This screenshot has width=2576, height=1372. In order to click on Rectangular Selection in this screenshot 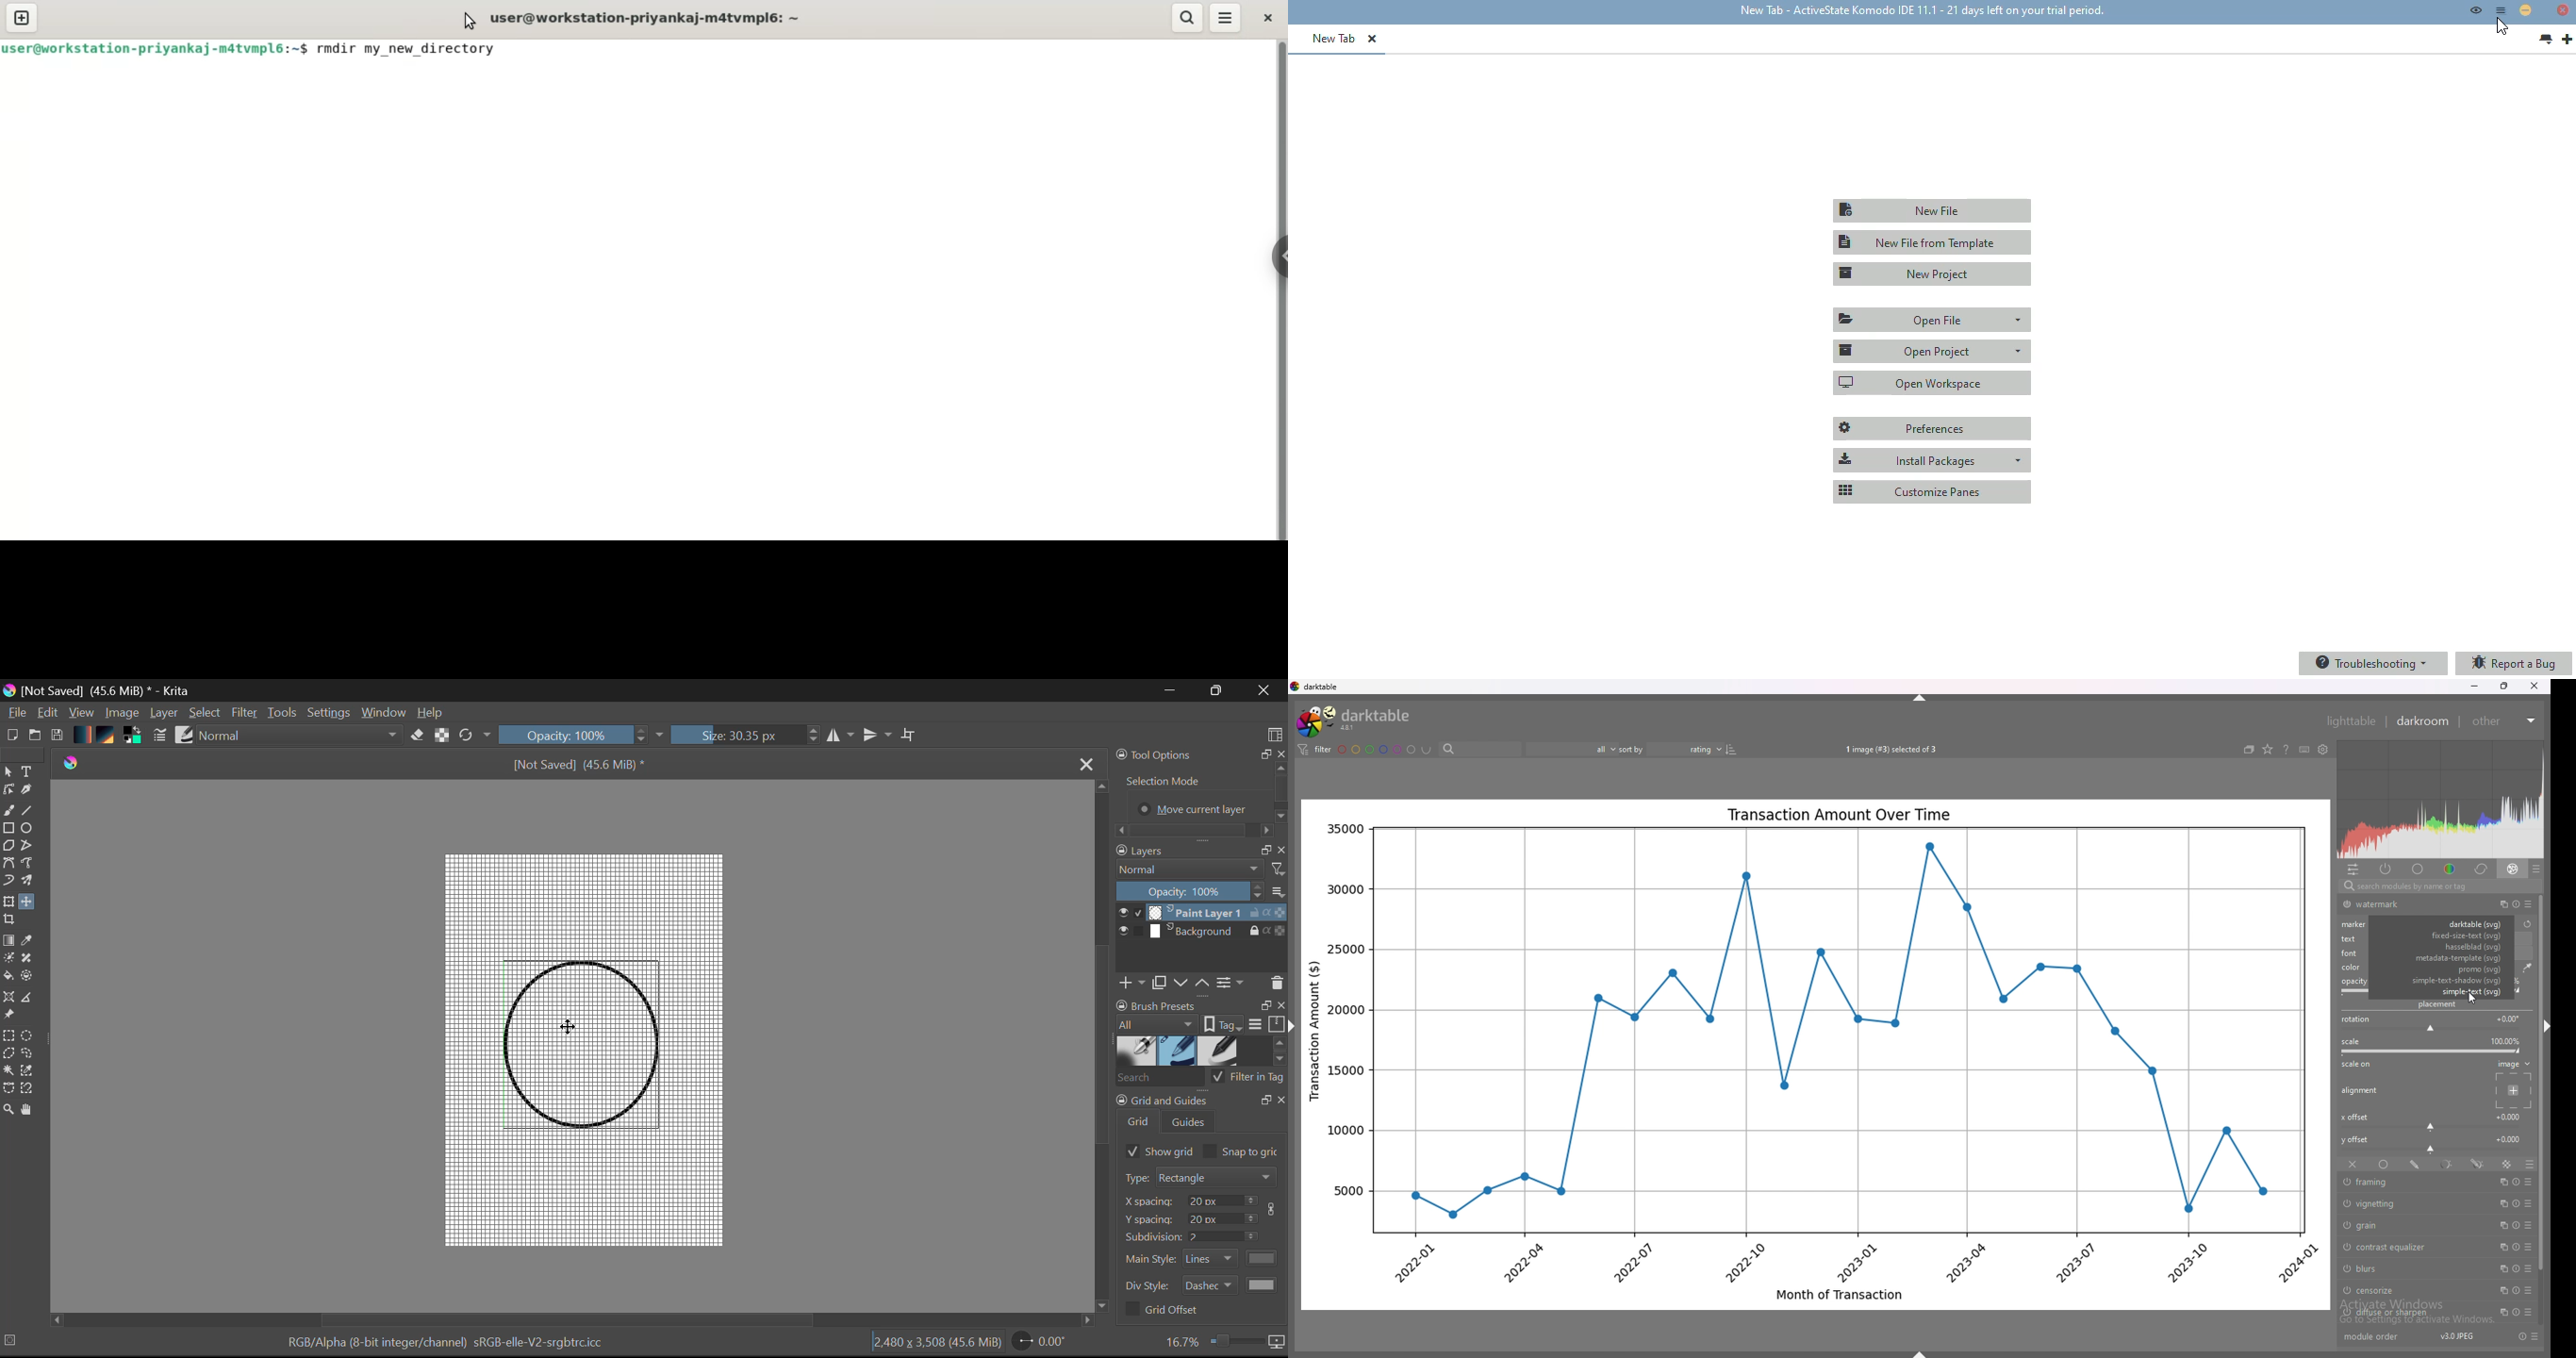, I will do `click(9, 1036)`.